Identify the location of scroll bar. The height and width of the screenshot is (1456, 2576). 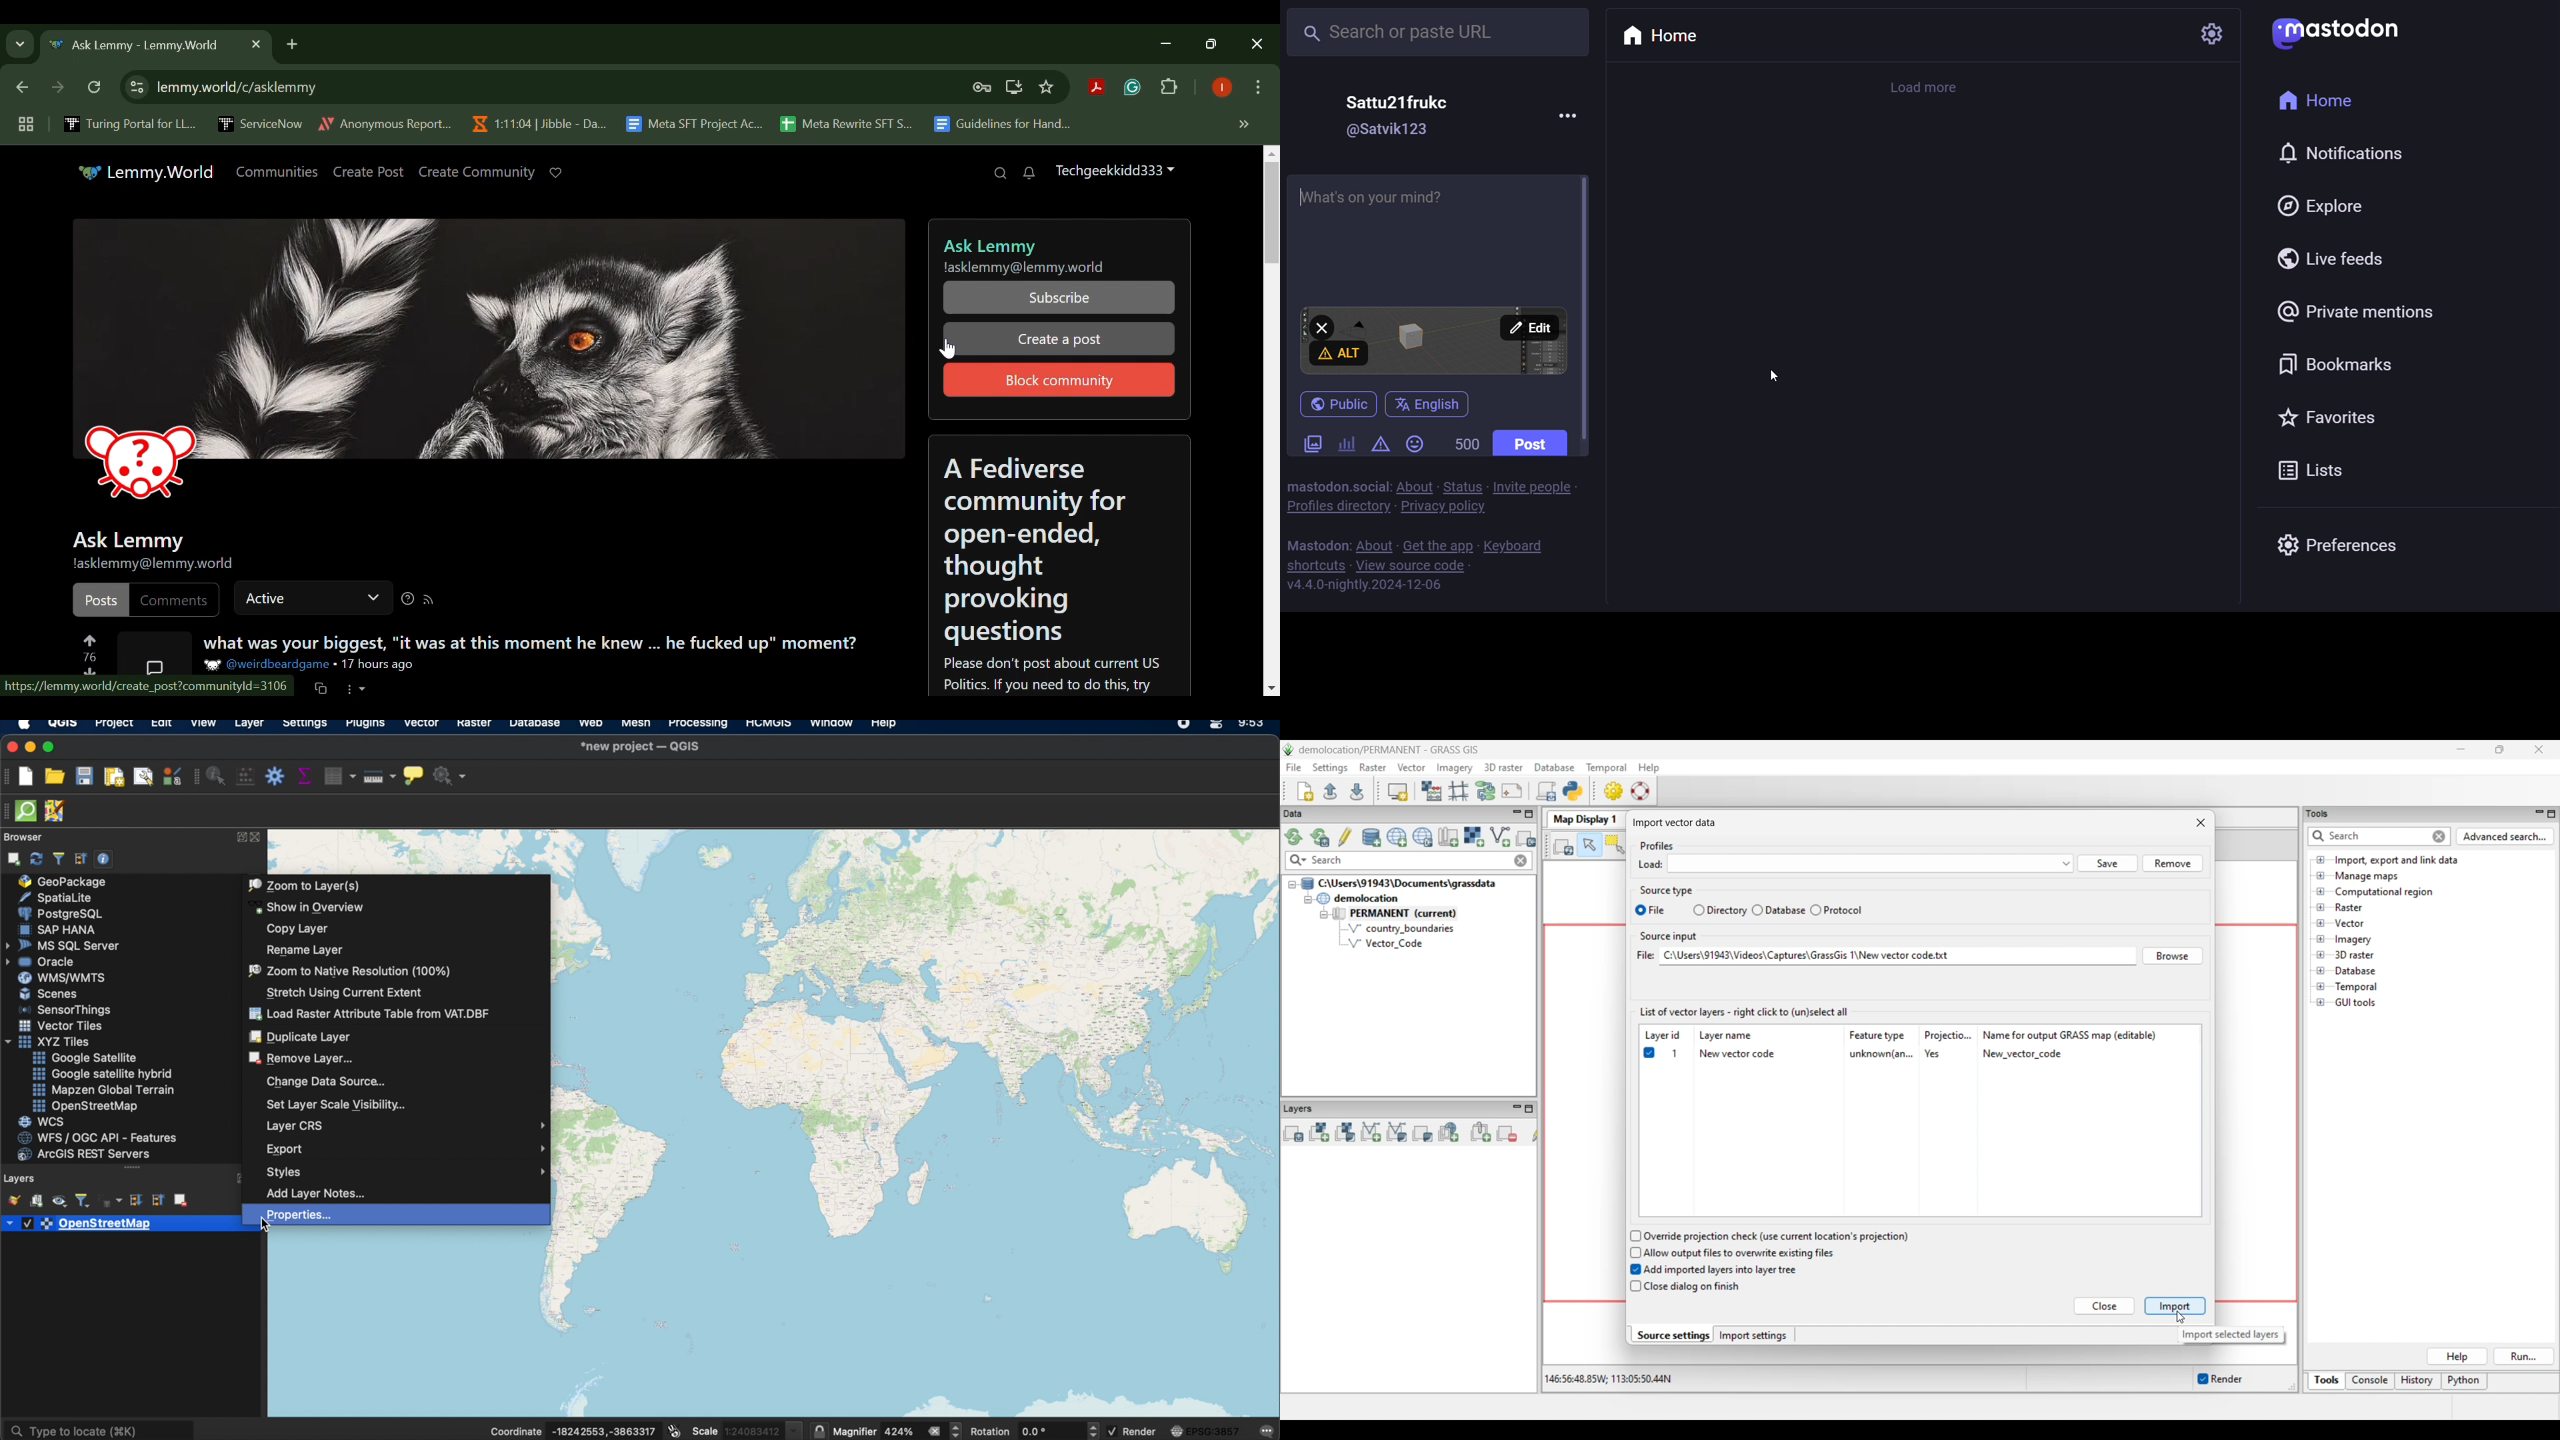
(1587, 313).